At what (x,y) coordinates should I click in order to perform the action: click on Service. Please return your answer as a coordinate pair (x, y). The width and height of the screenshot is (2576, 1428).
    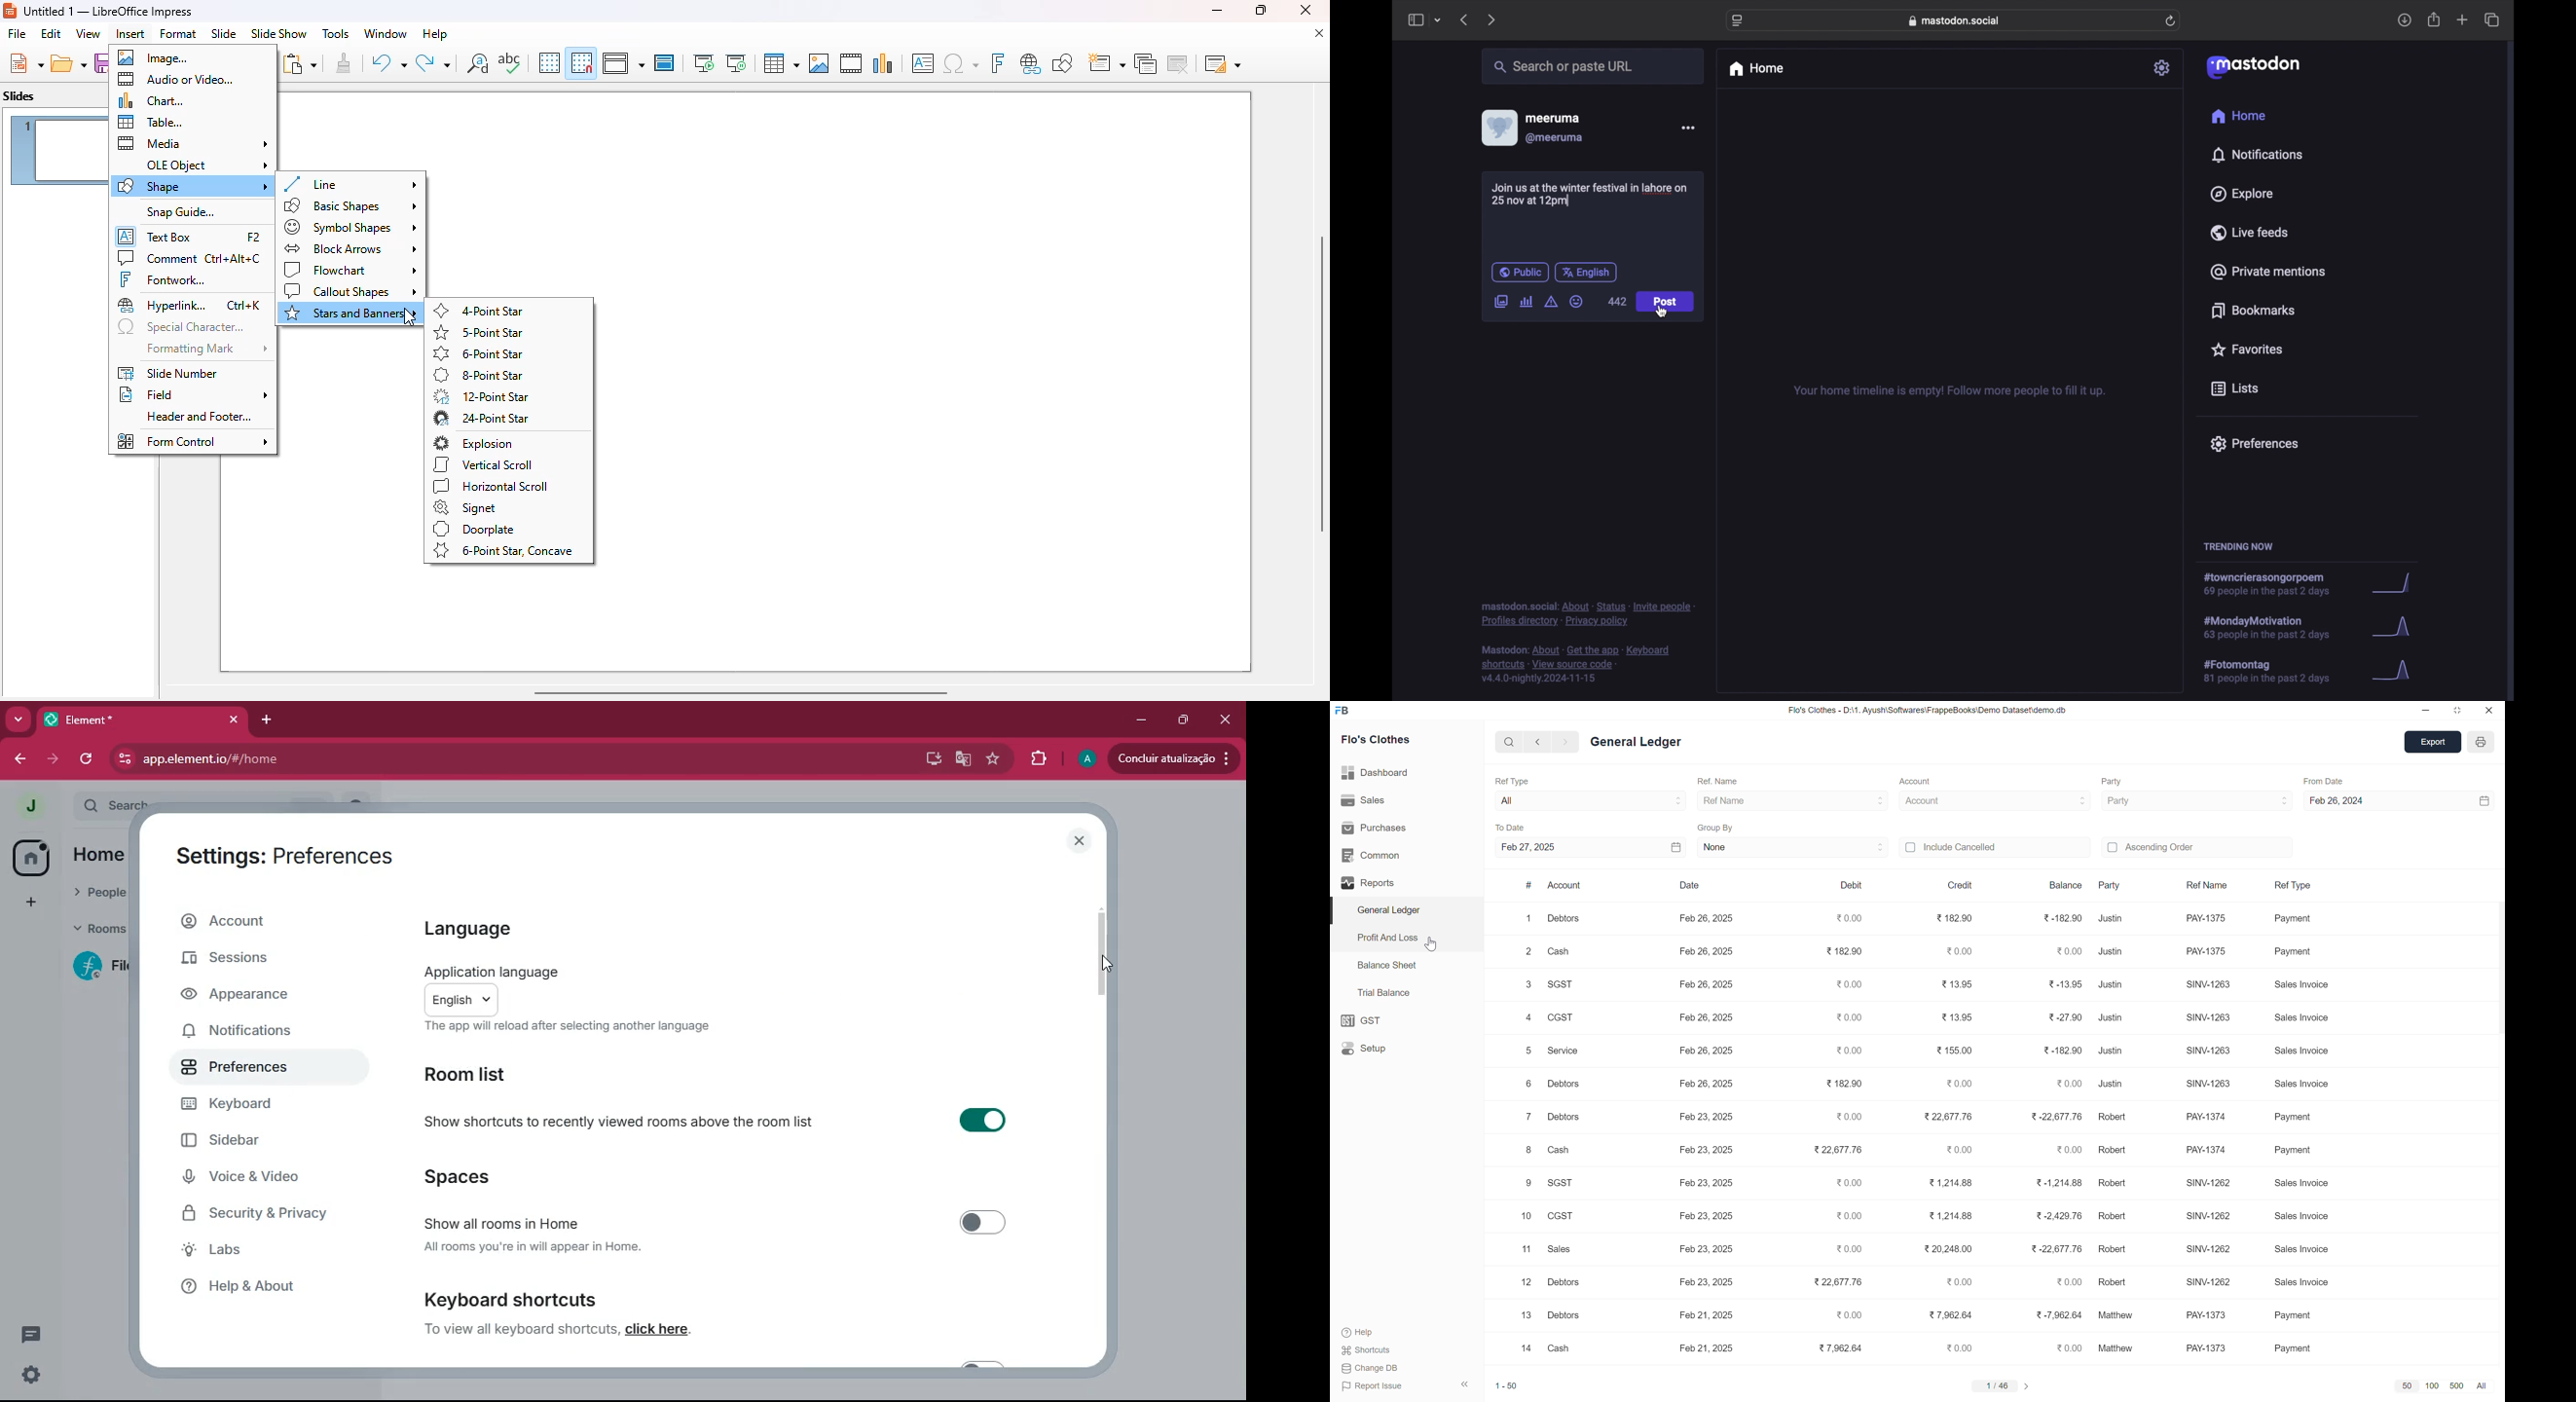
    Looking at the image, I should click on (1565, 1056).